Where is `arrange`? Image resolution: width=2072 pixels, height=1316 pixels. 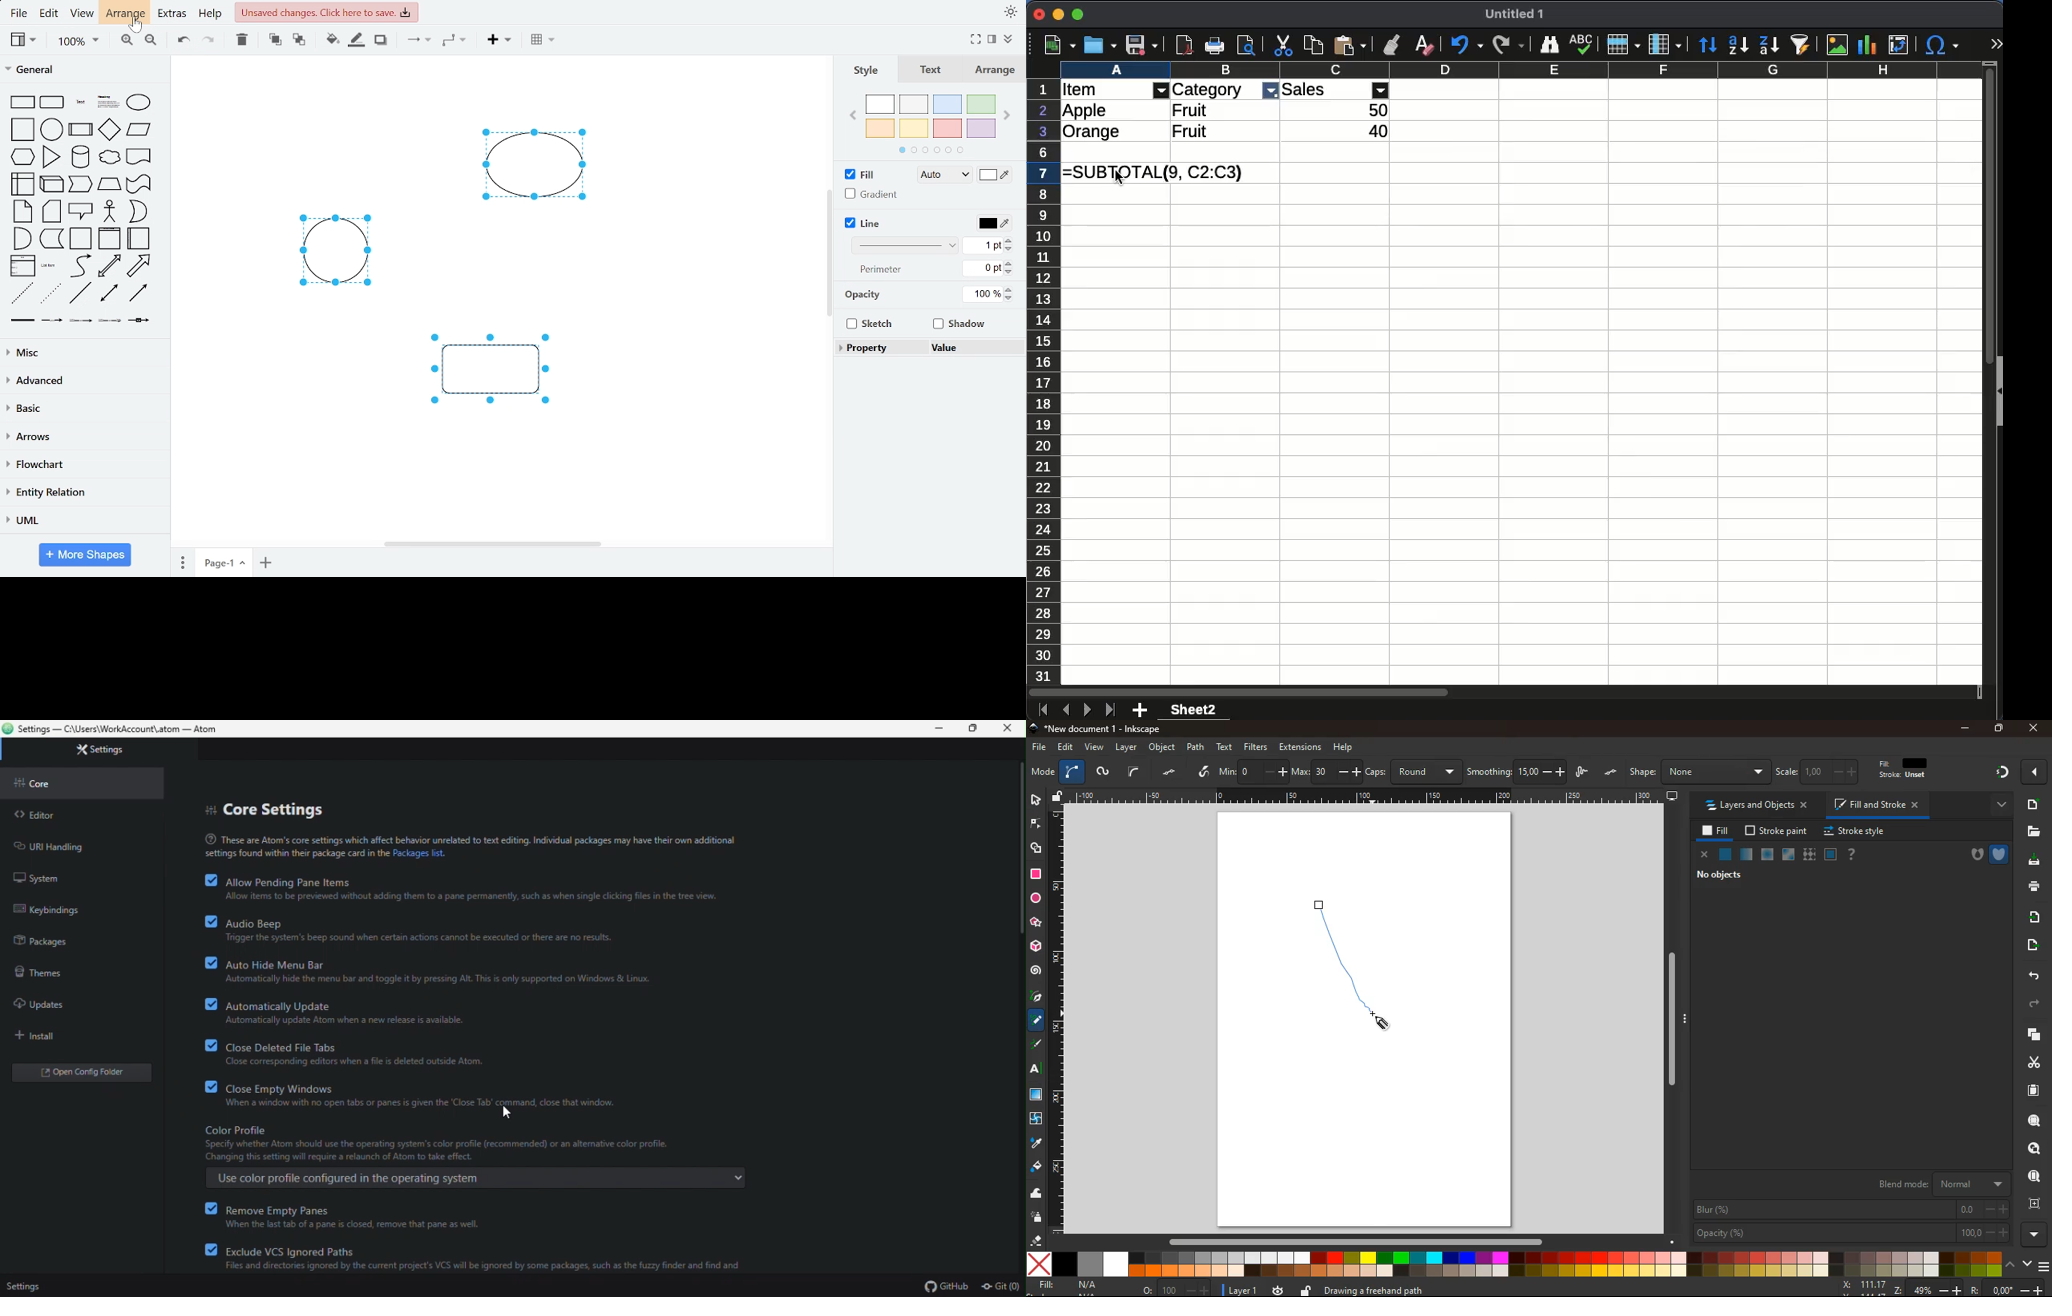
arrange is located at coordinates (127, 14).